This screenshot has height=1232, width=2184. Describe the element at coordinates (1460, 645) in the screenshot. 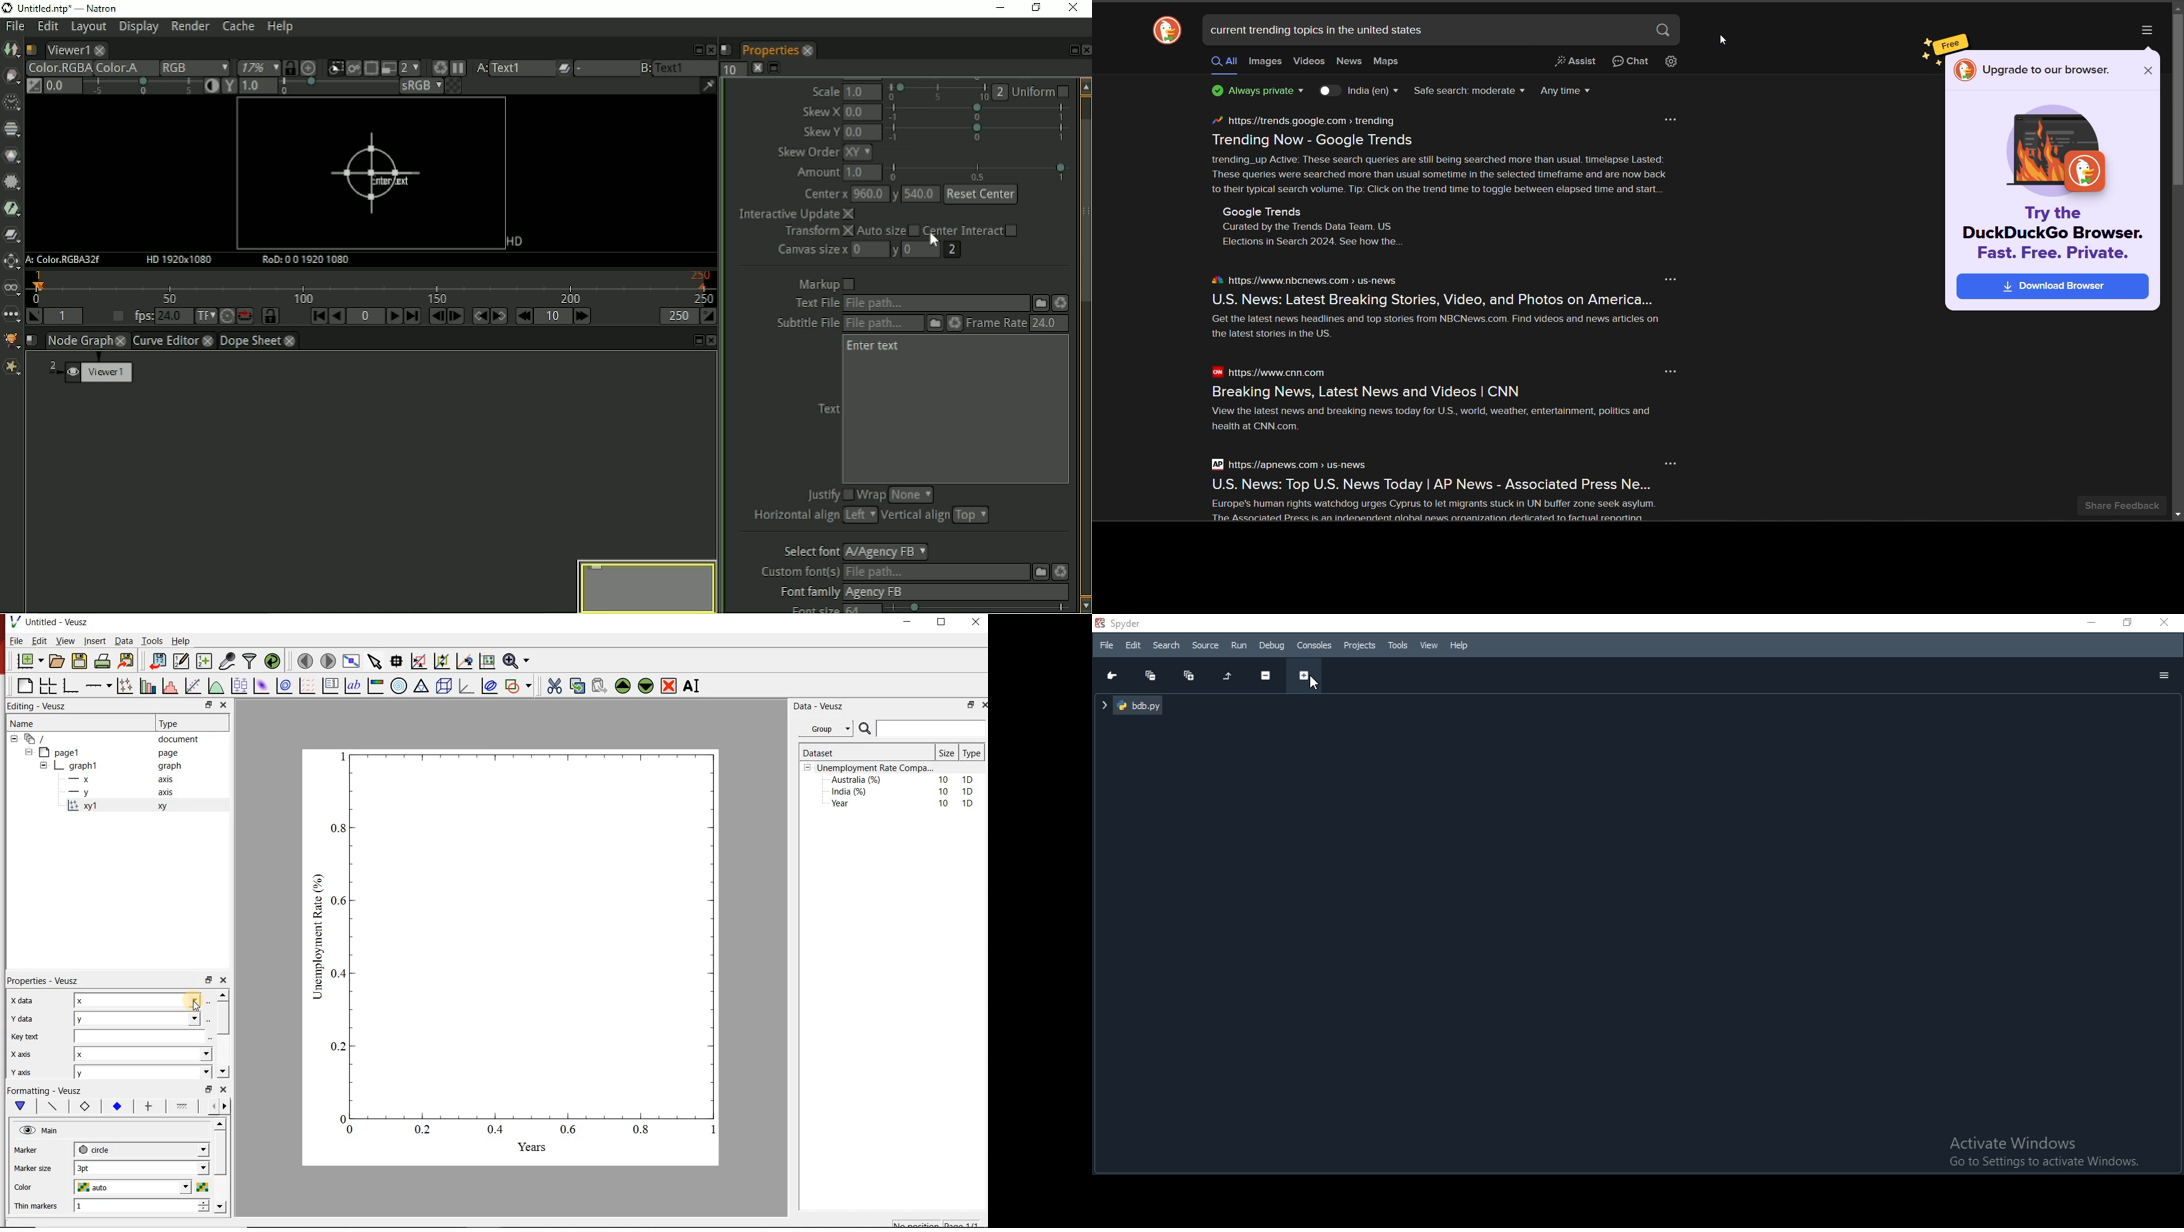

I see `Help` at that location.